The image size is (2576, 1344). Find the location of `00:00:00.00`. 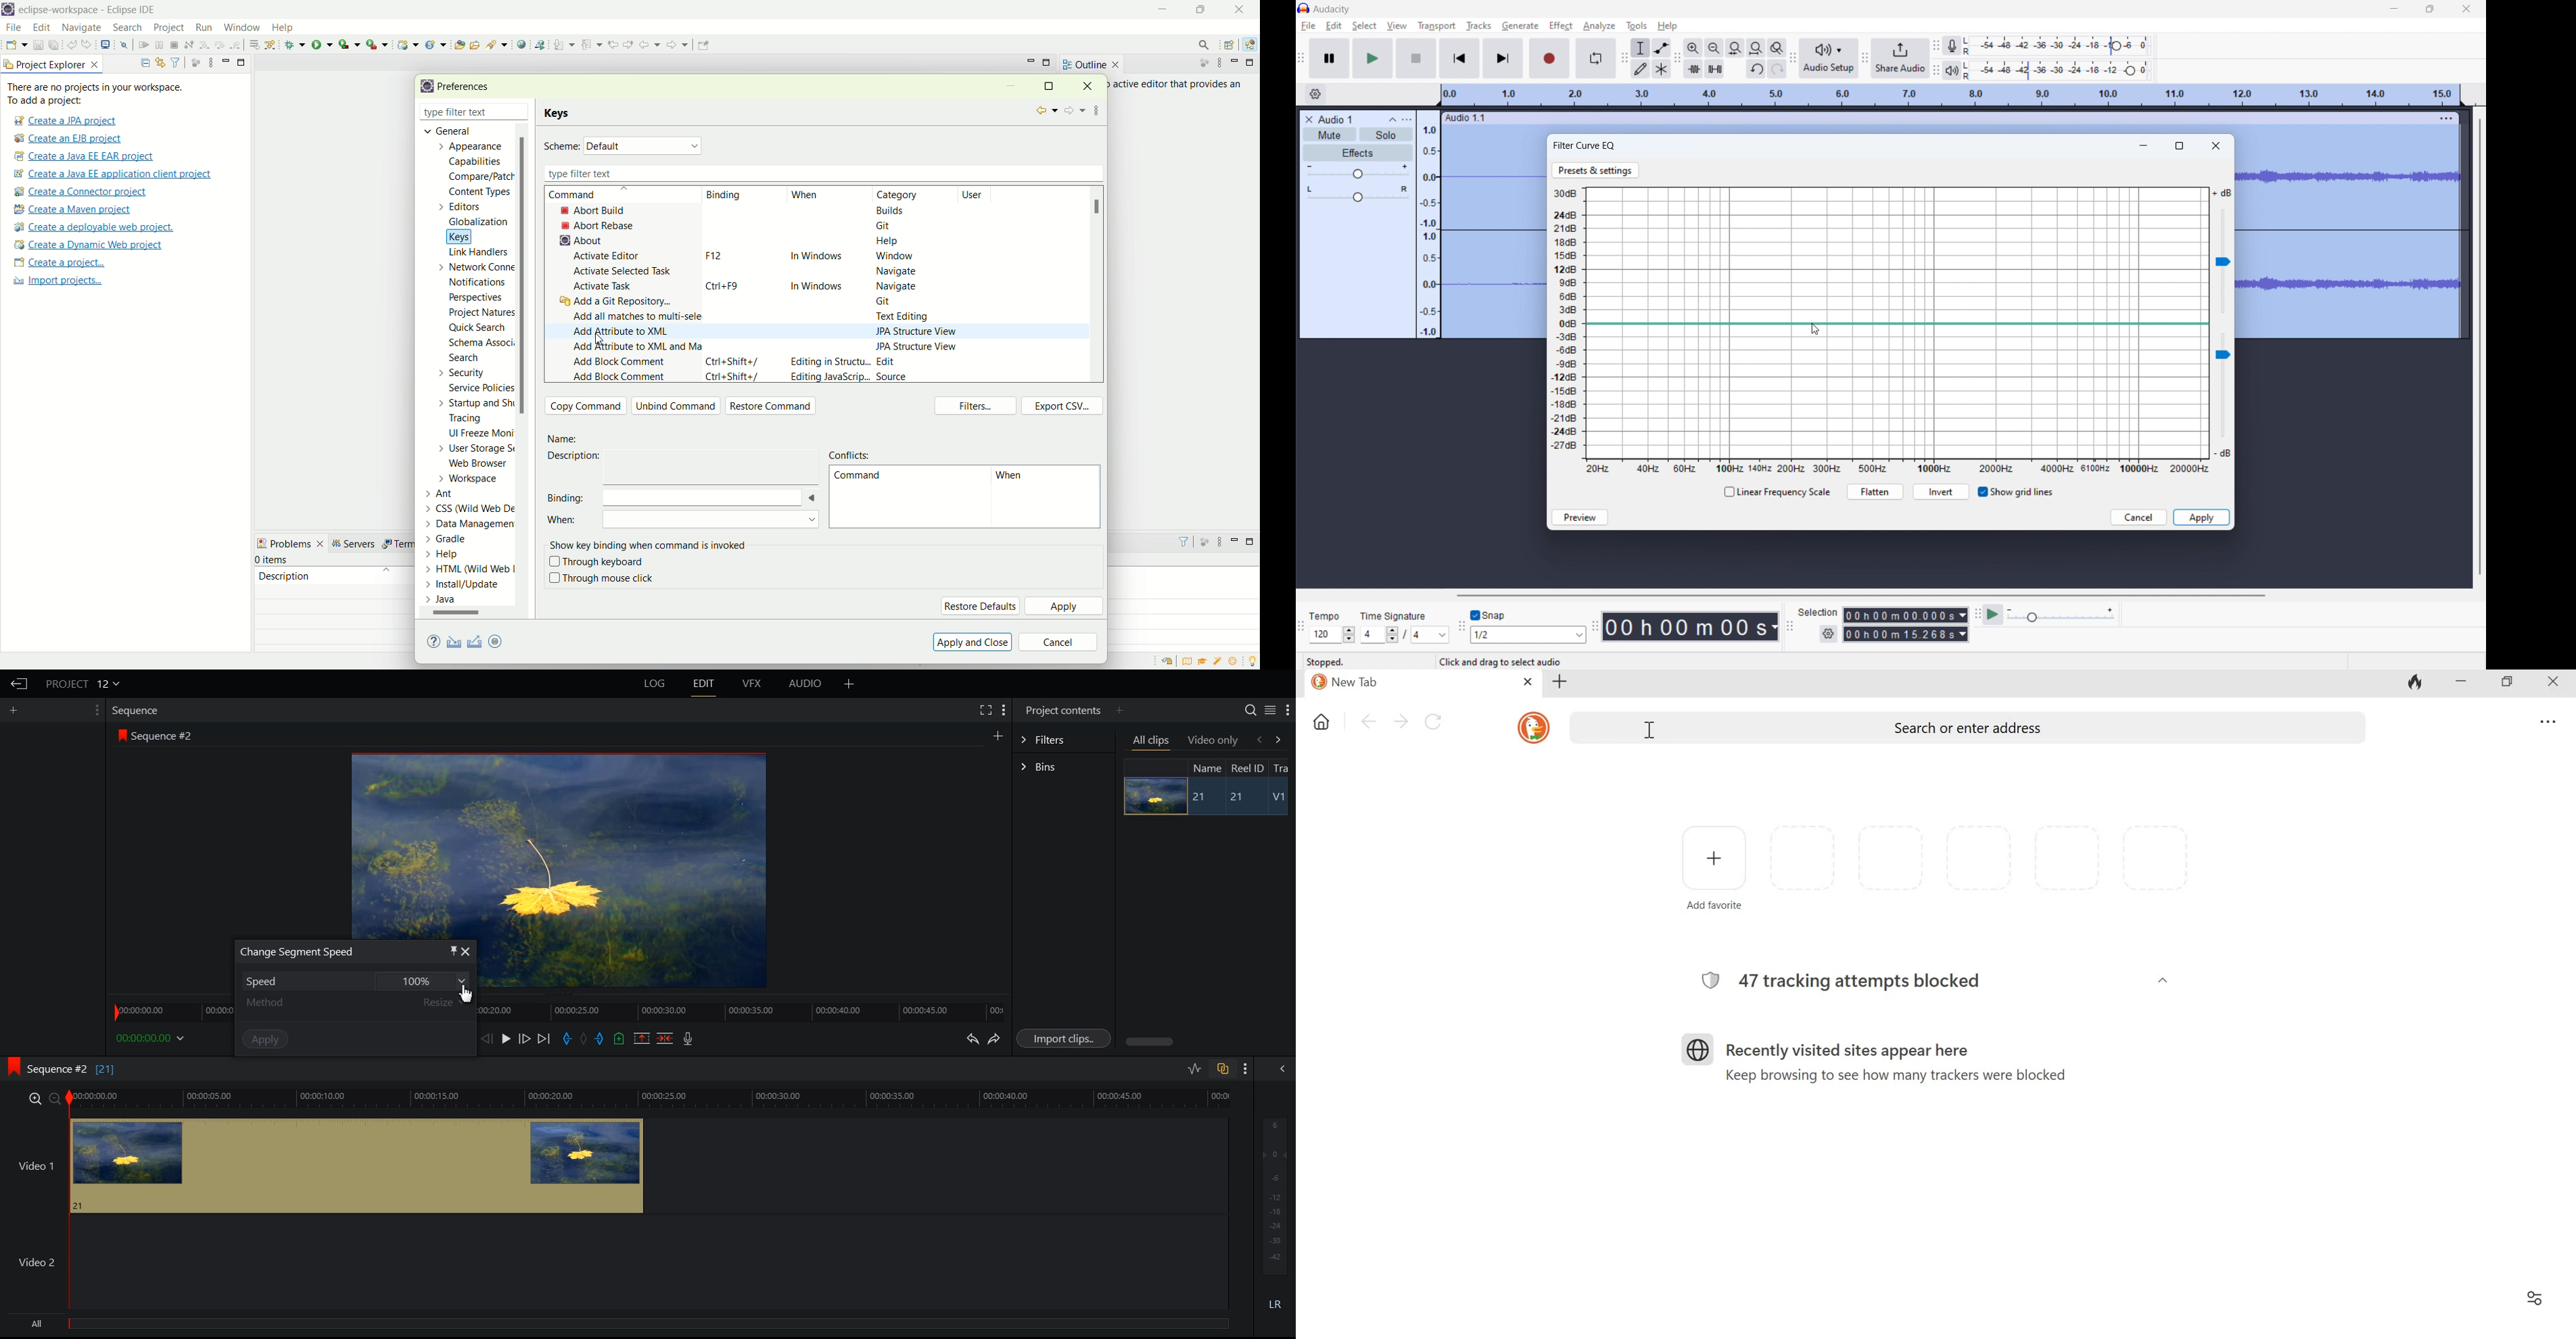

00:00:00.00 is located at coordinates (153, 1038).